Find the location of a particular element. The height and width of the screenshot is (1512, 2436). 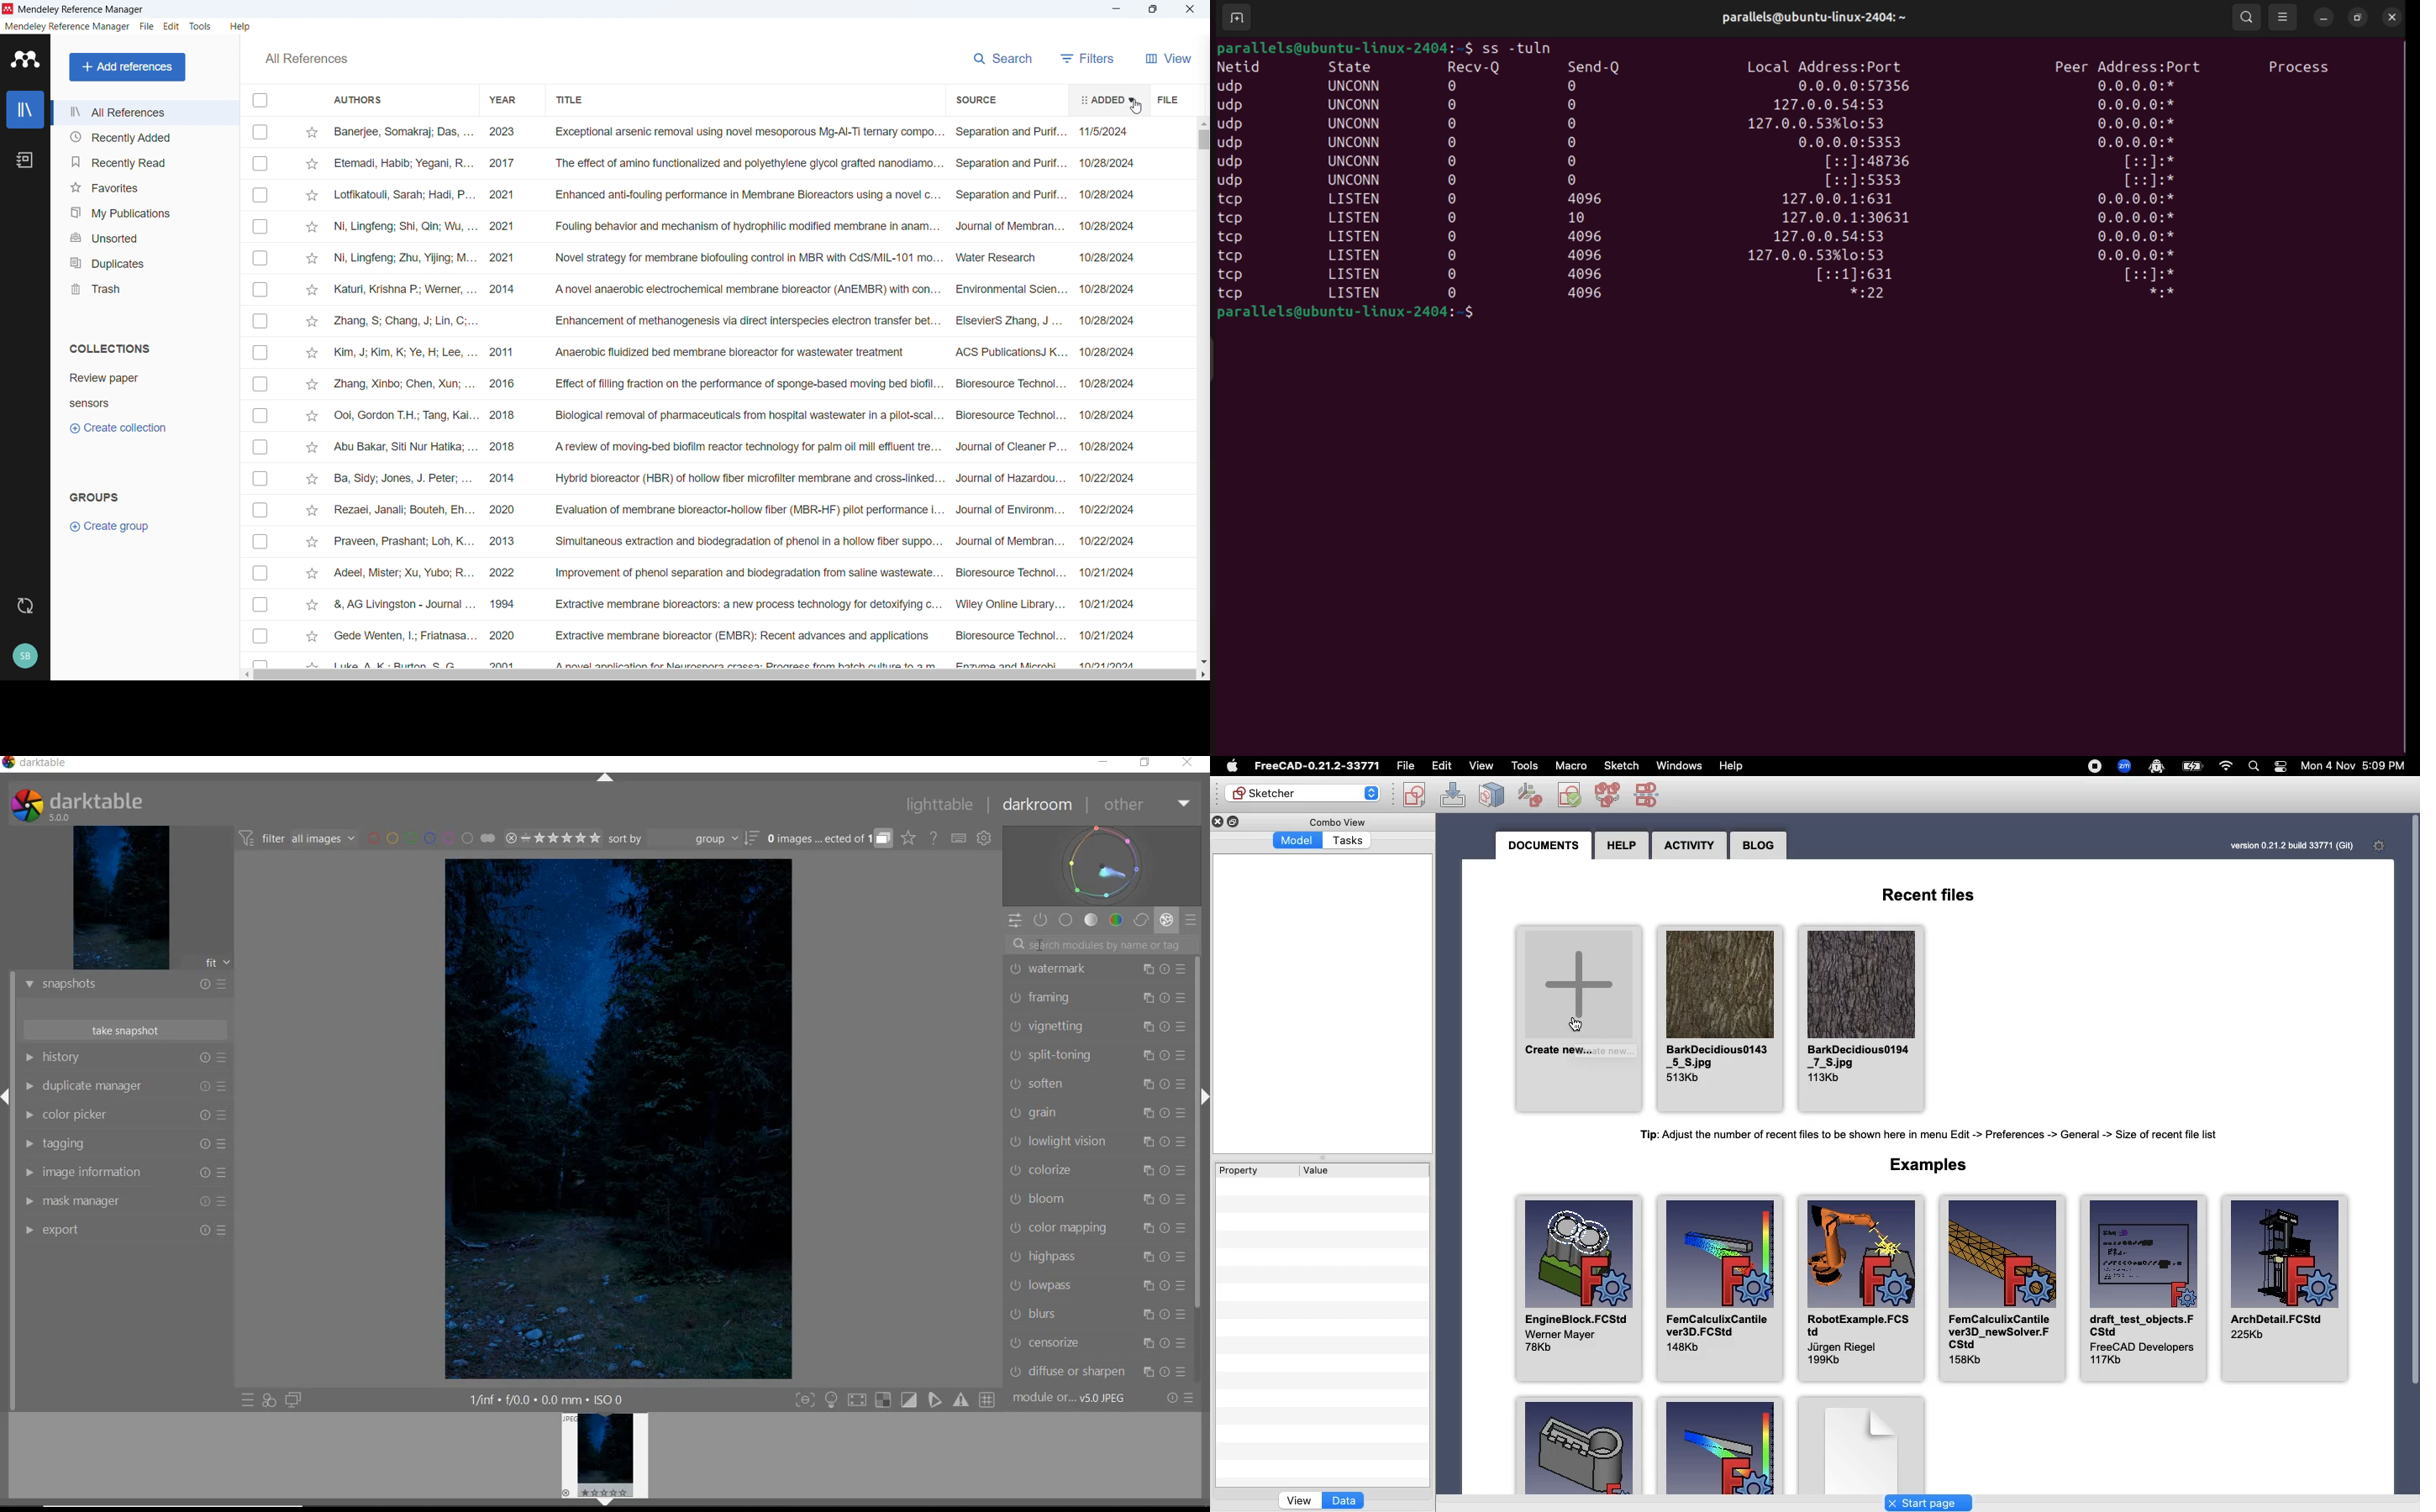

Close sketch is located at coordinates (1491, 794).